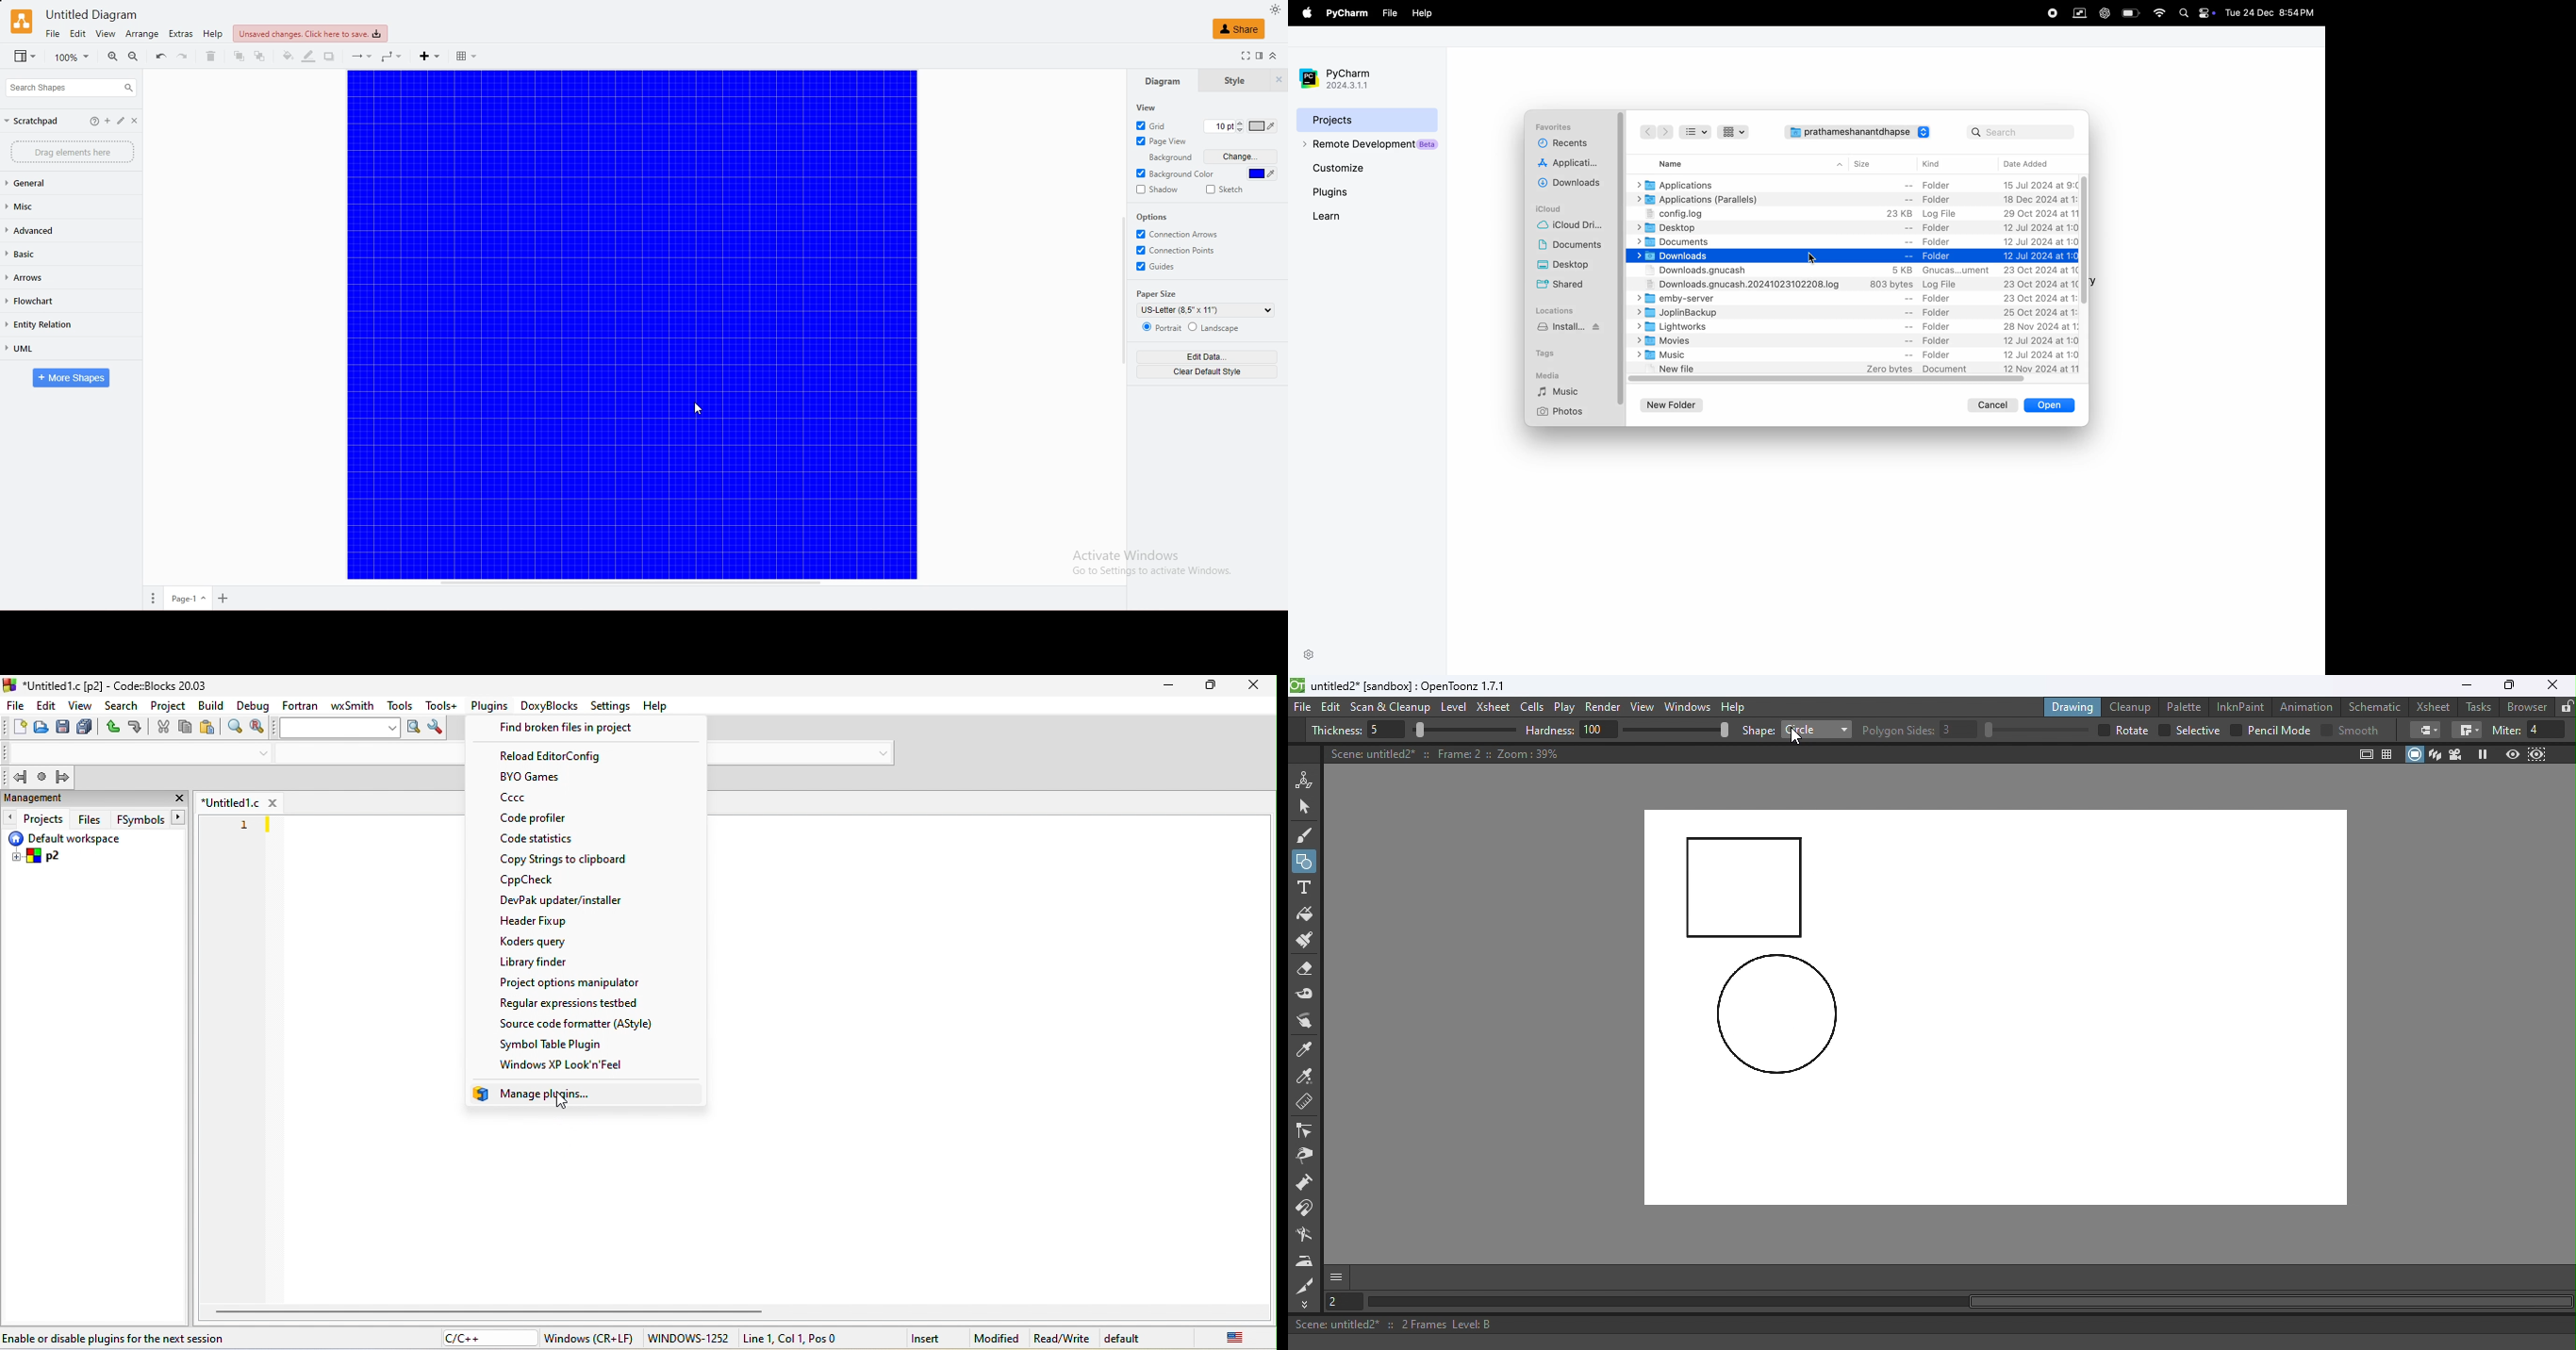 This screenshot has width=2576, height=1372. What do you see at coordinates (548, 706) in the screenshot?
I see `doxyblocks` at bounding box center [548, 706].